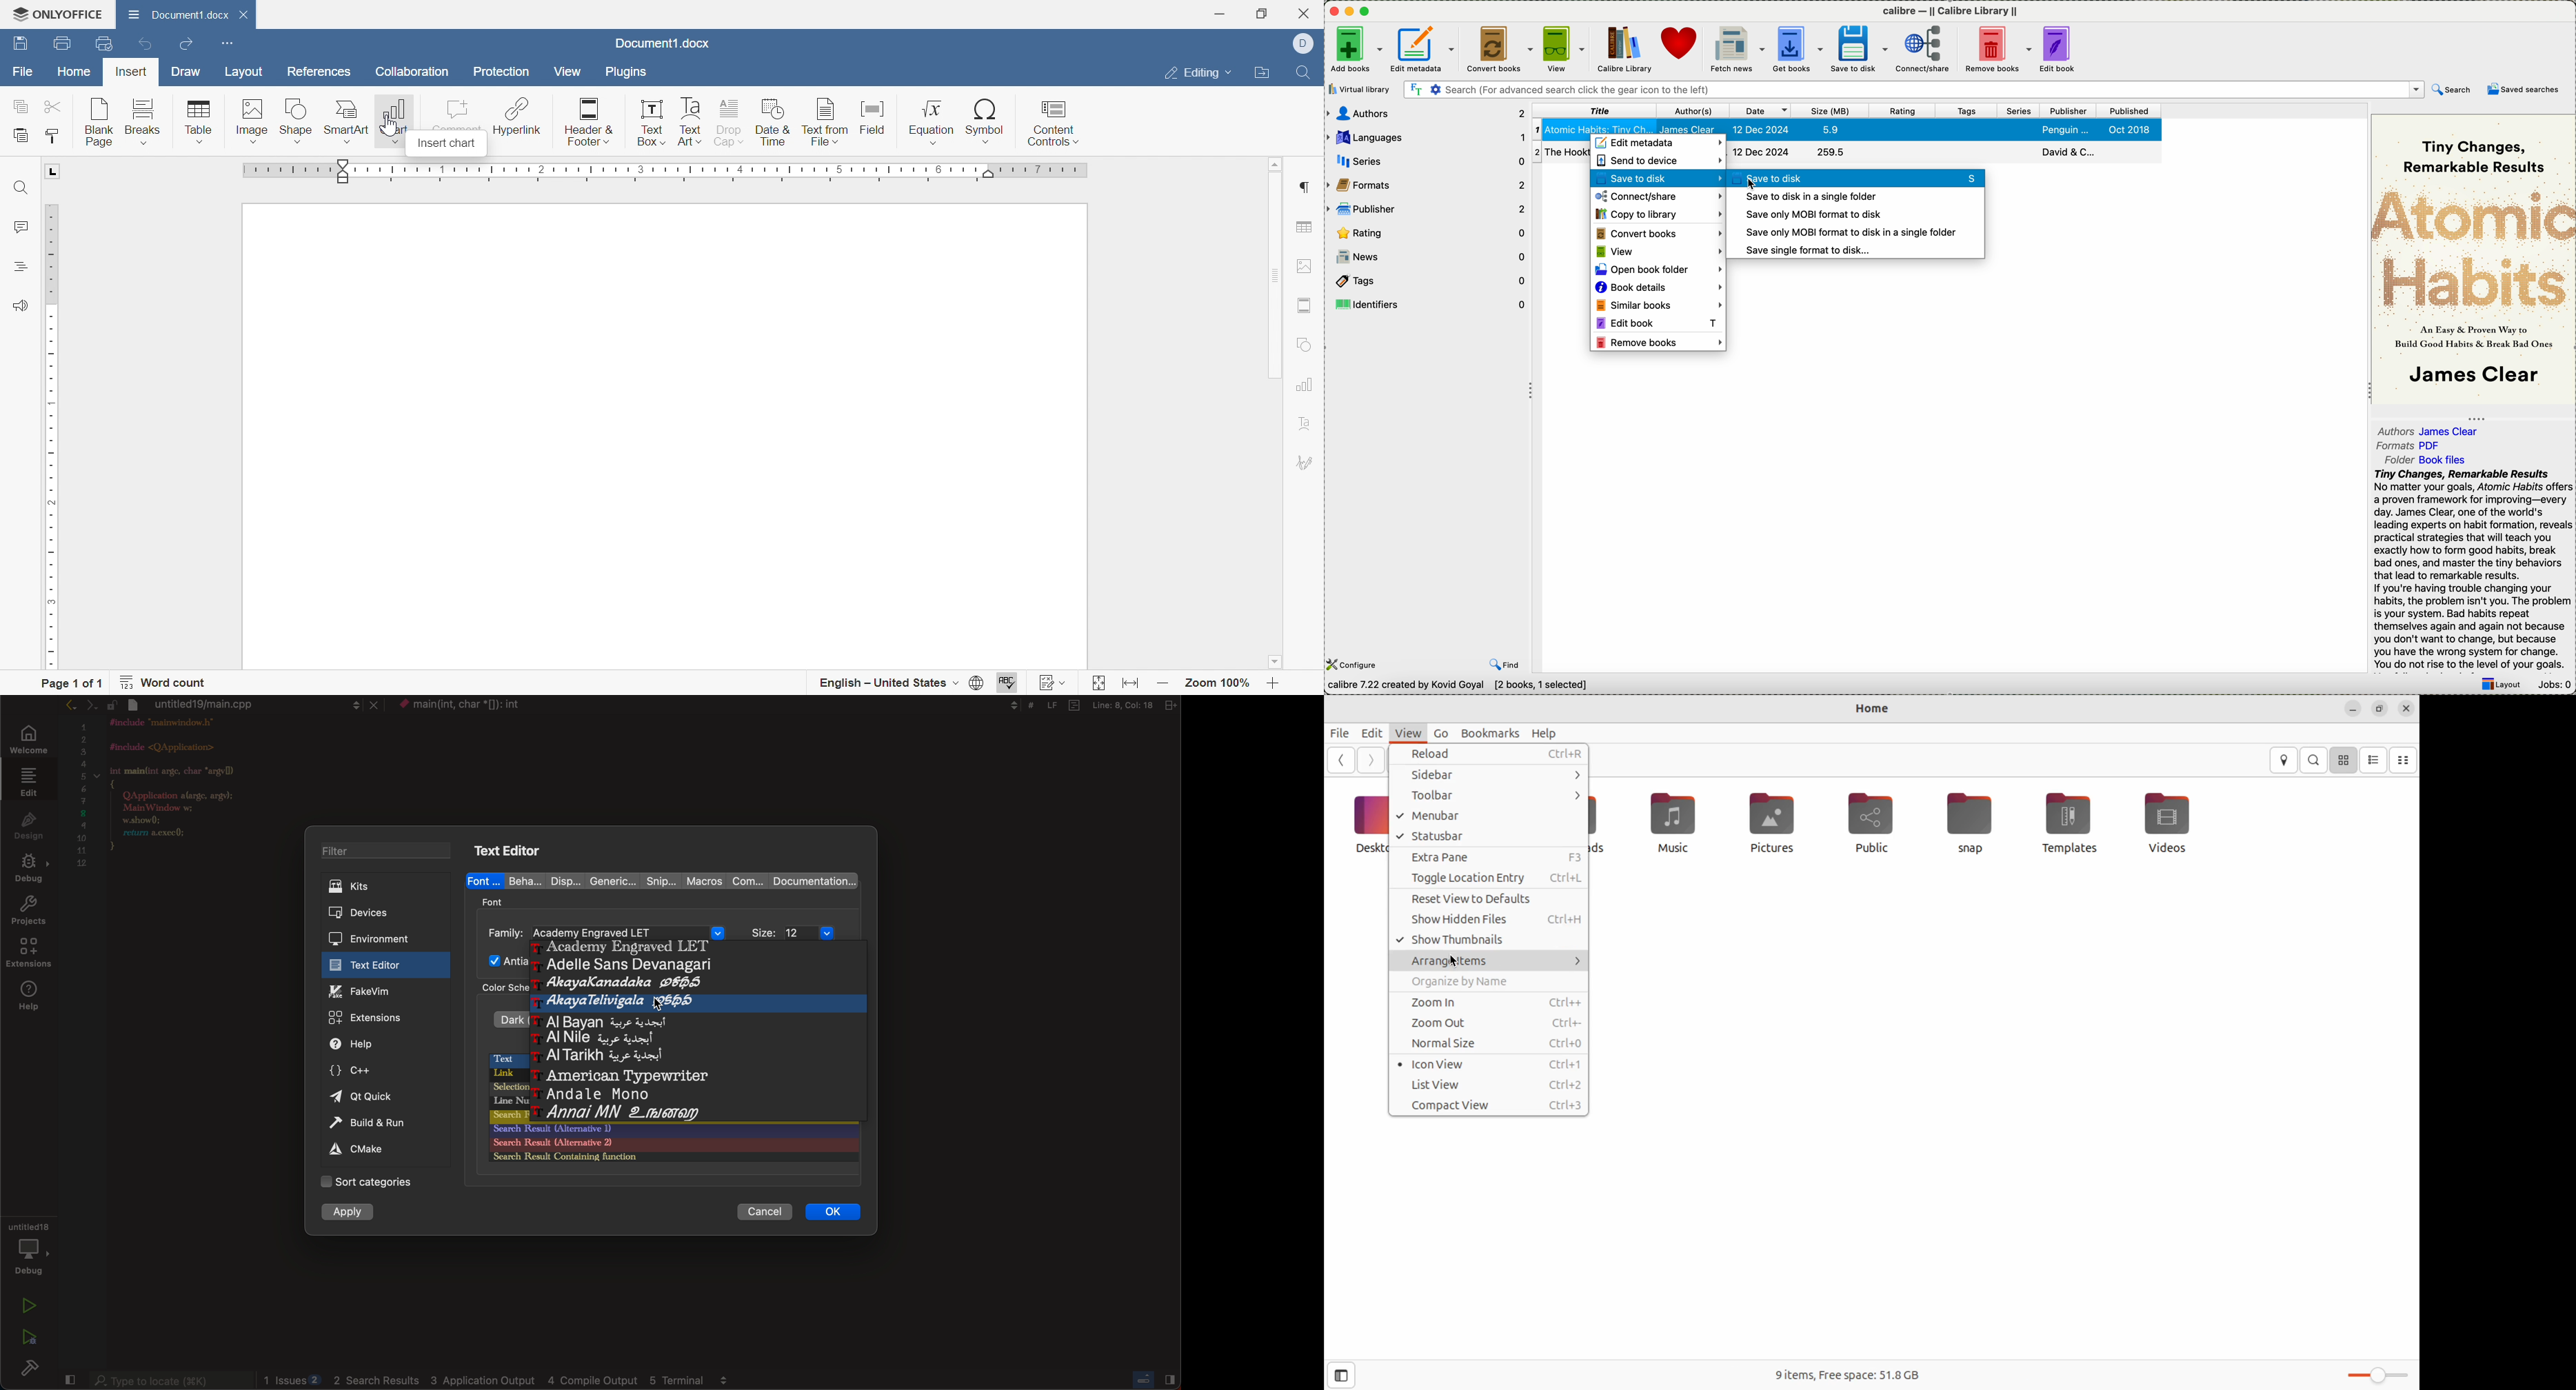  What do you see at coordinates (1192, 74) in the screenshot?
I see `Editing` at bounding box center [1192, 74].